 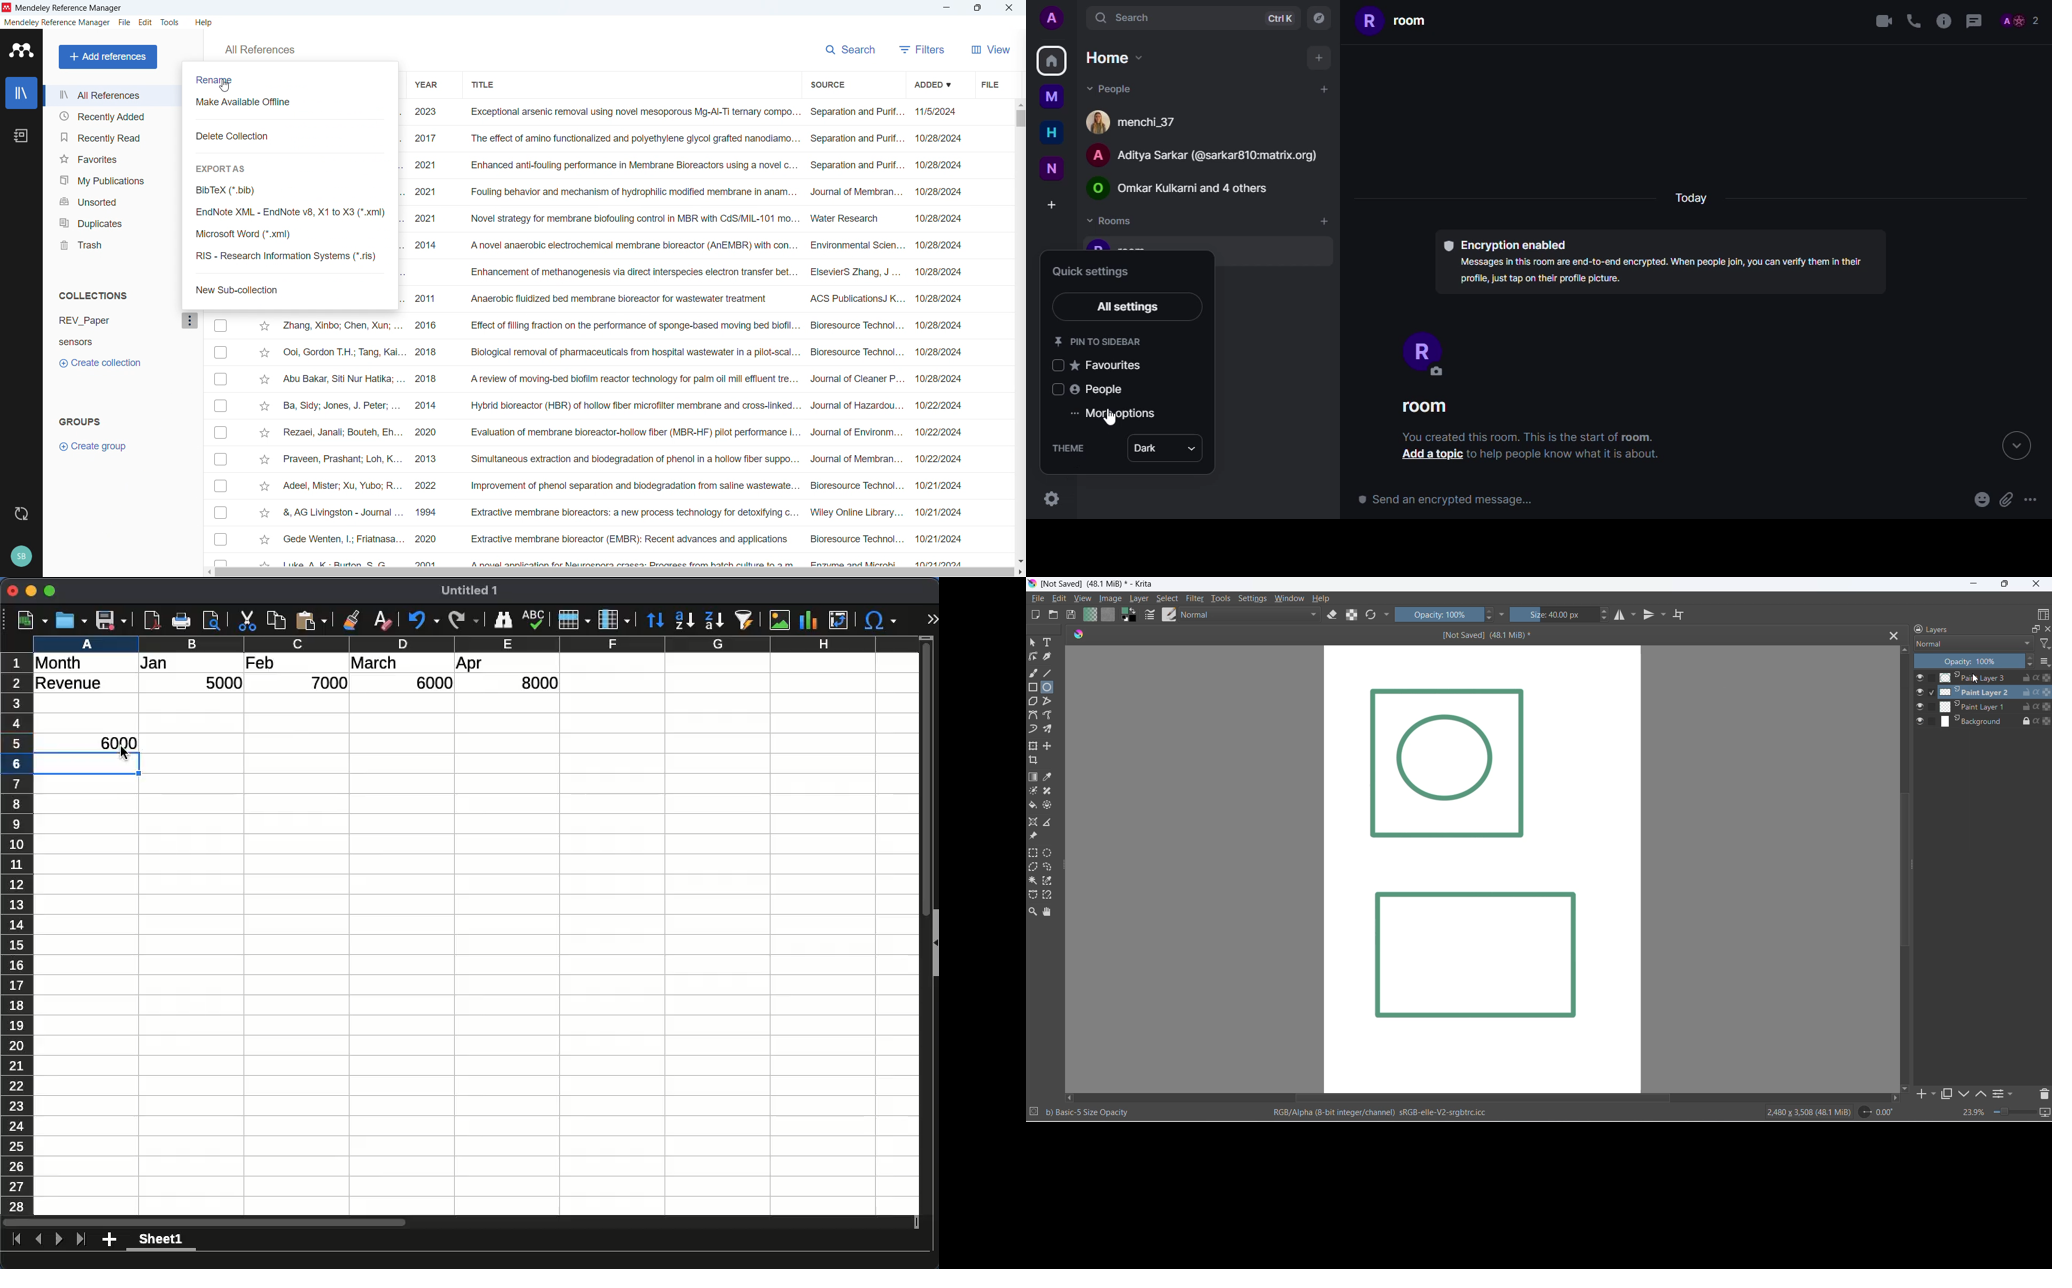 What do you see at coordinates (161, 1241) in the screenshot?
I see `sheet1` at bounding box center [161, 1241].